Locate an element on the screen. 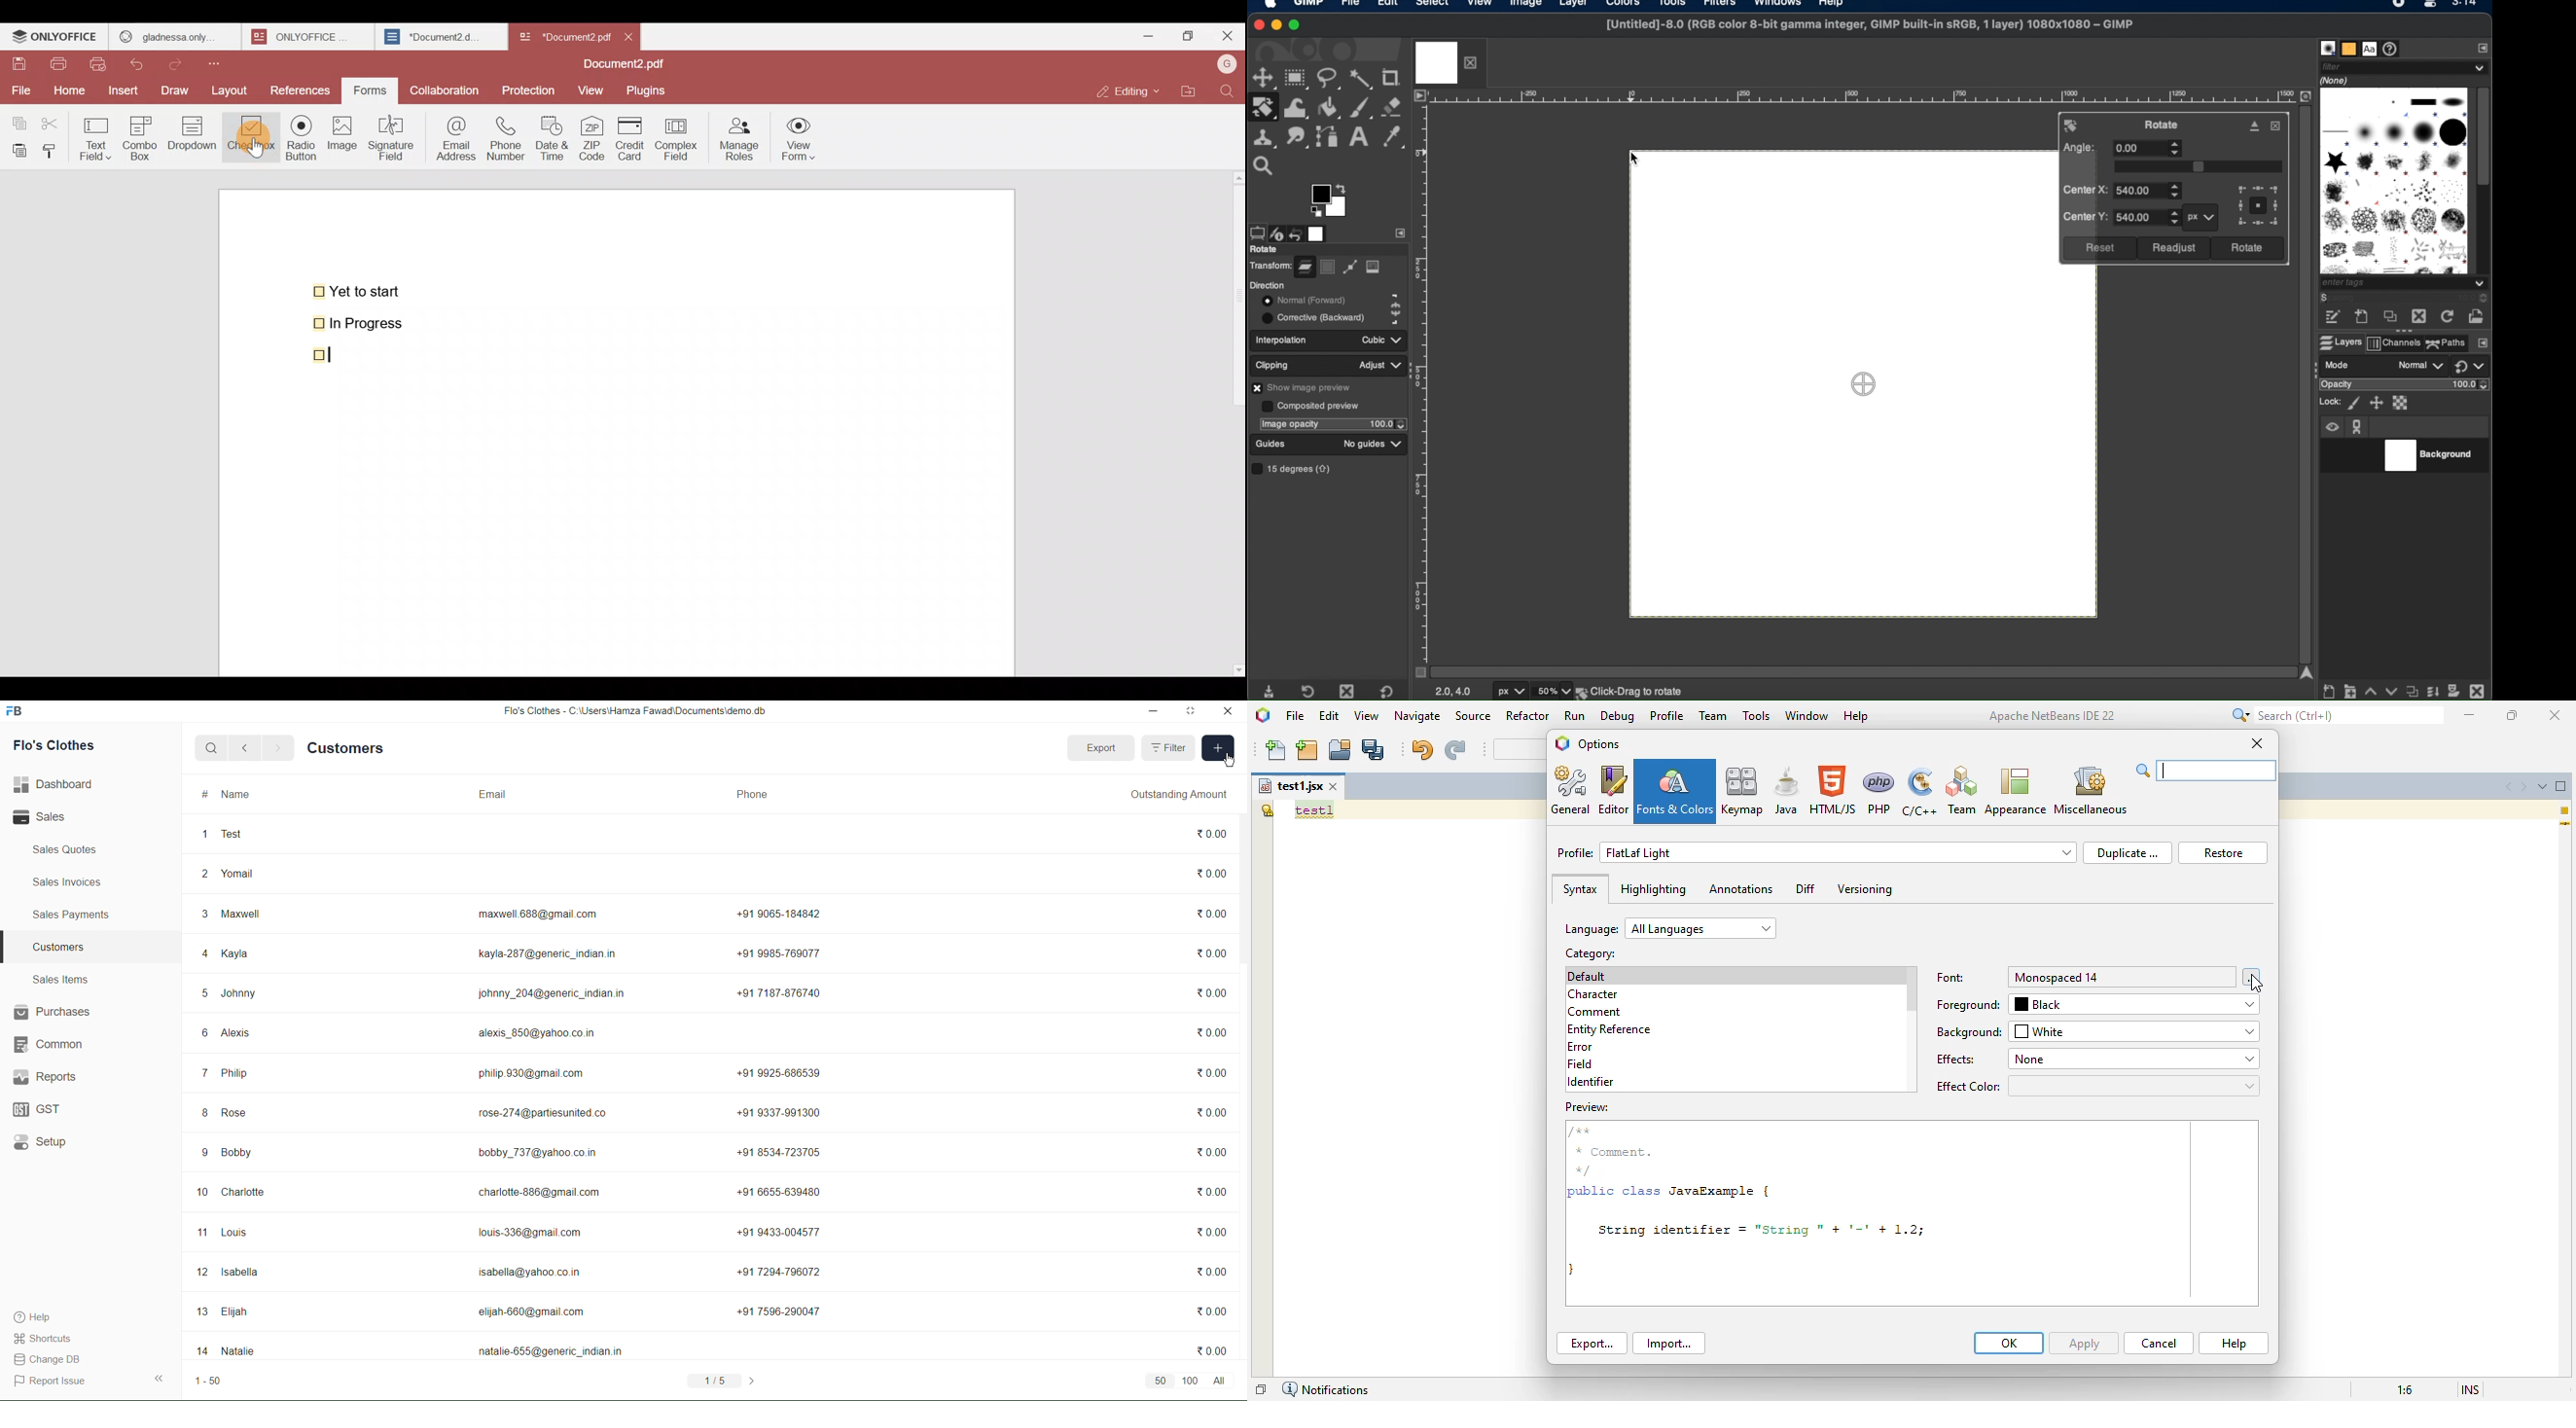 The image size is (2576, 1428). interpolation is located at coordinates (1284, 339).